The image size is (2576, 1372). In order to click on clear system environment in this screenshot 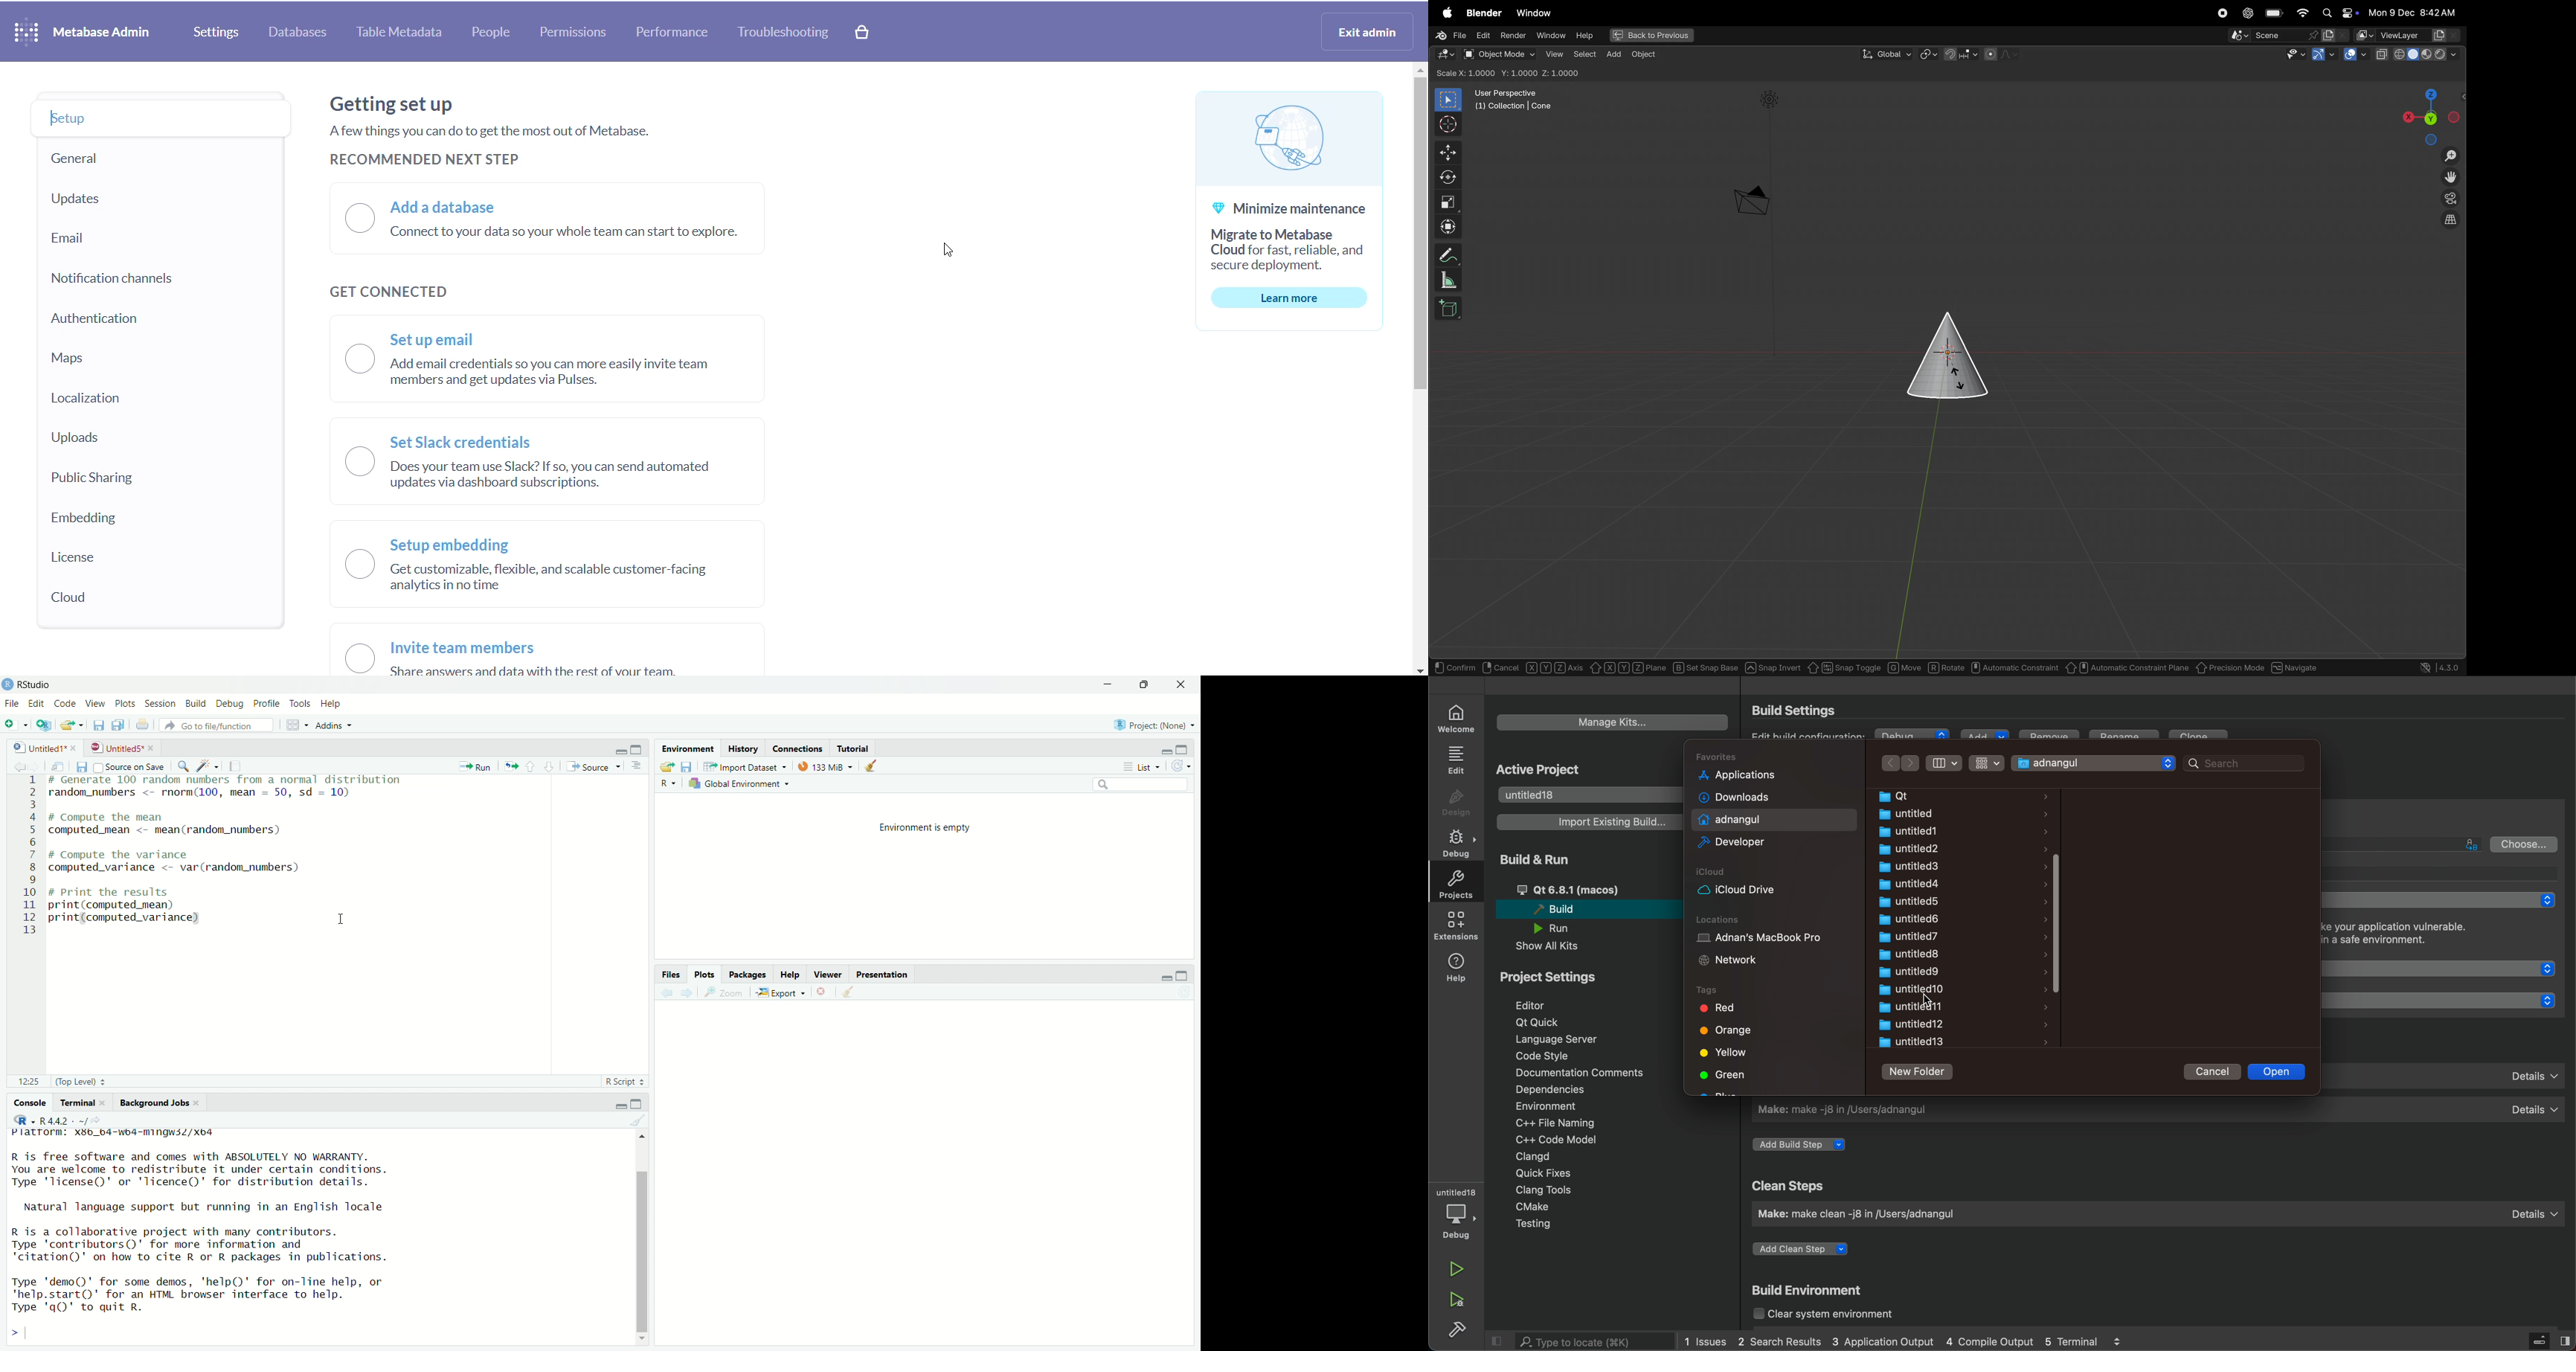, I will do `click(1835, 1315)`.